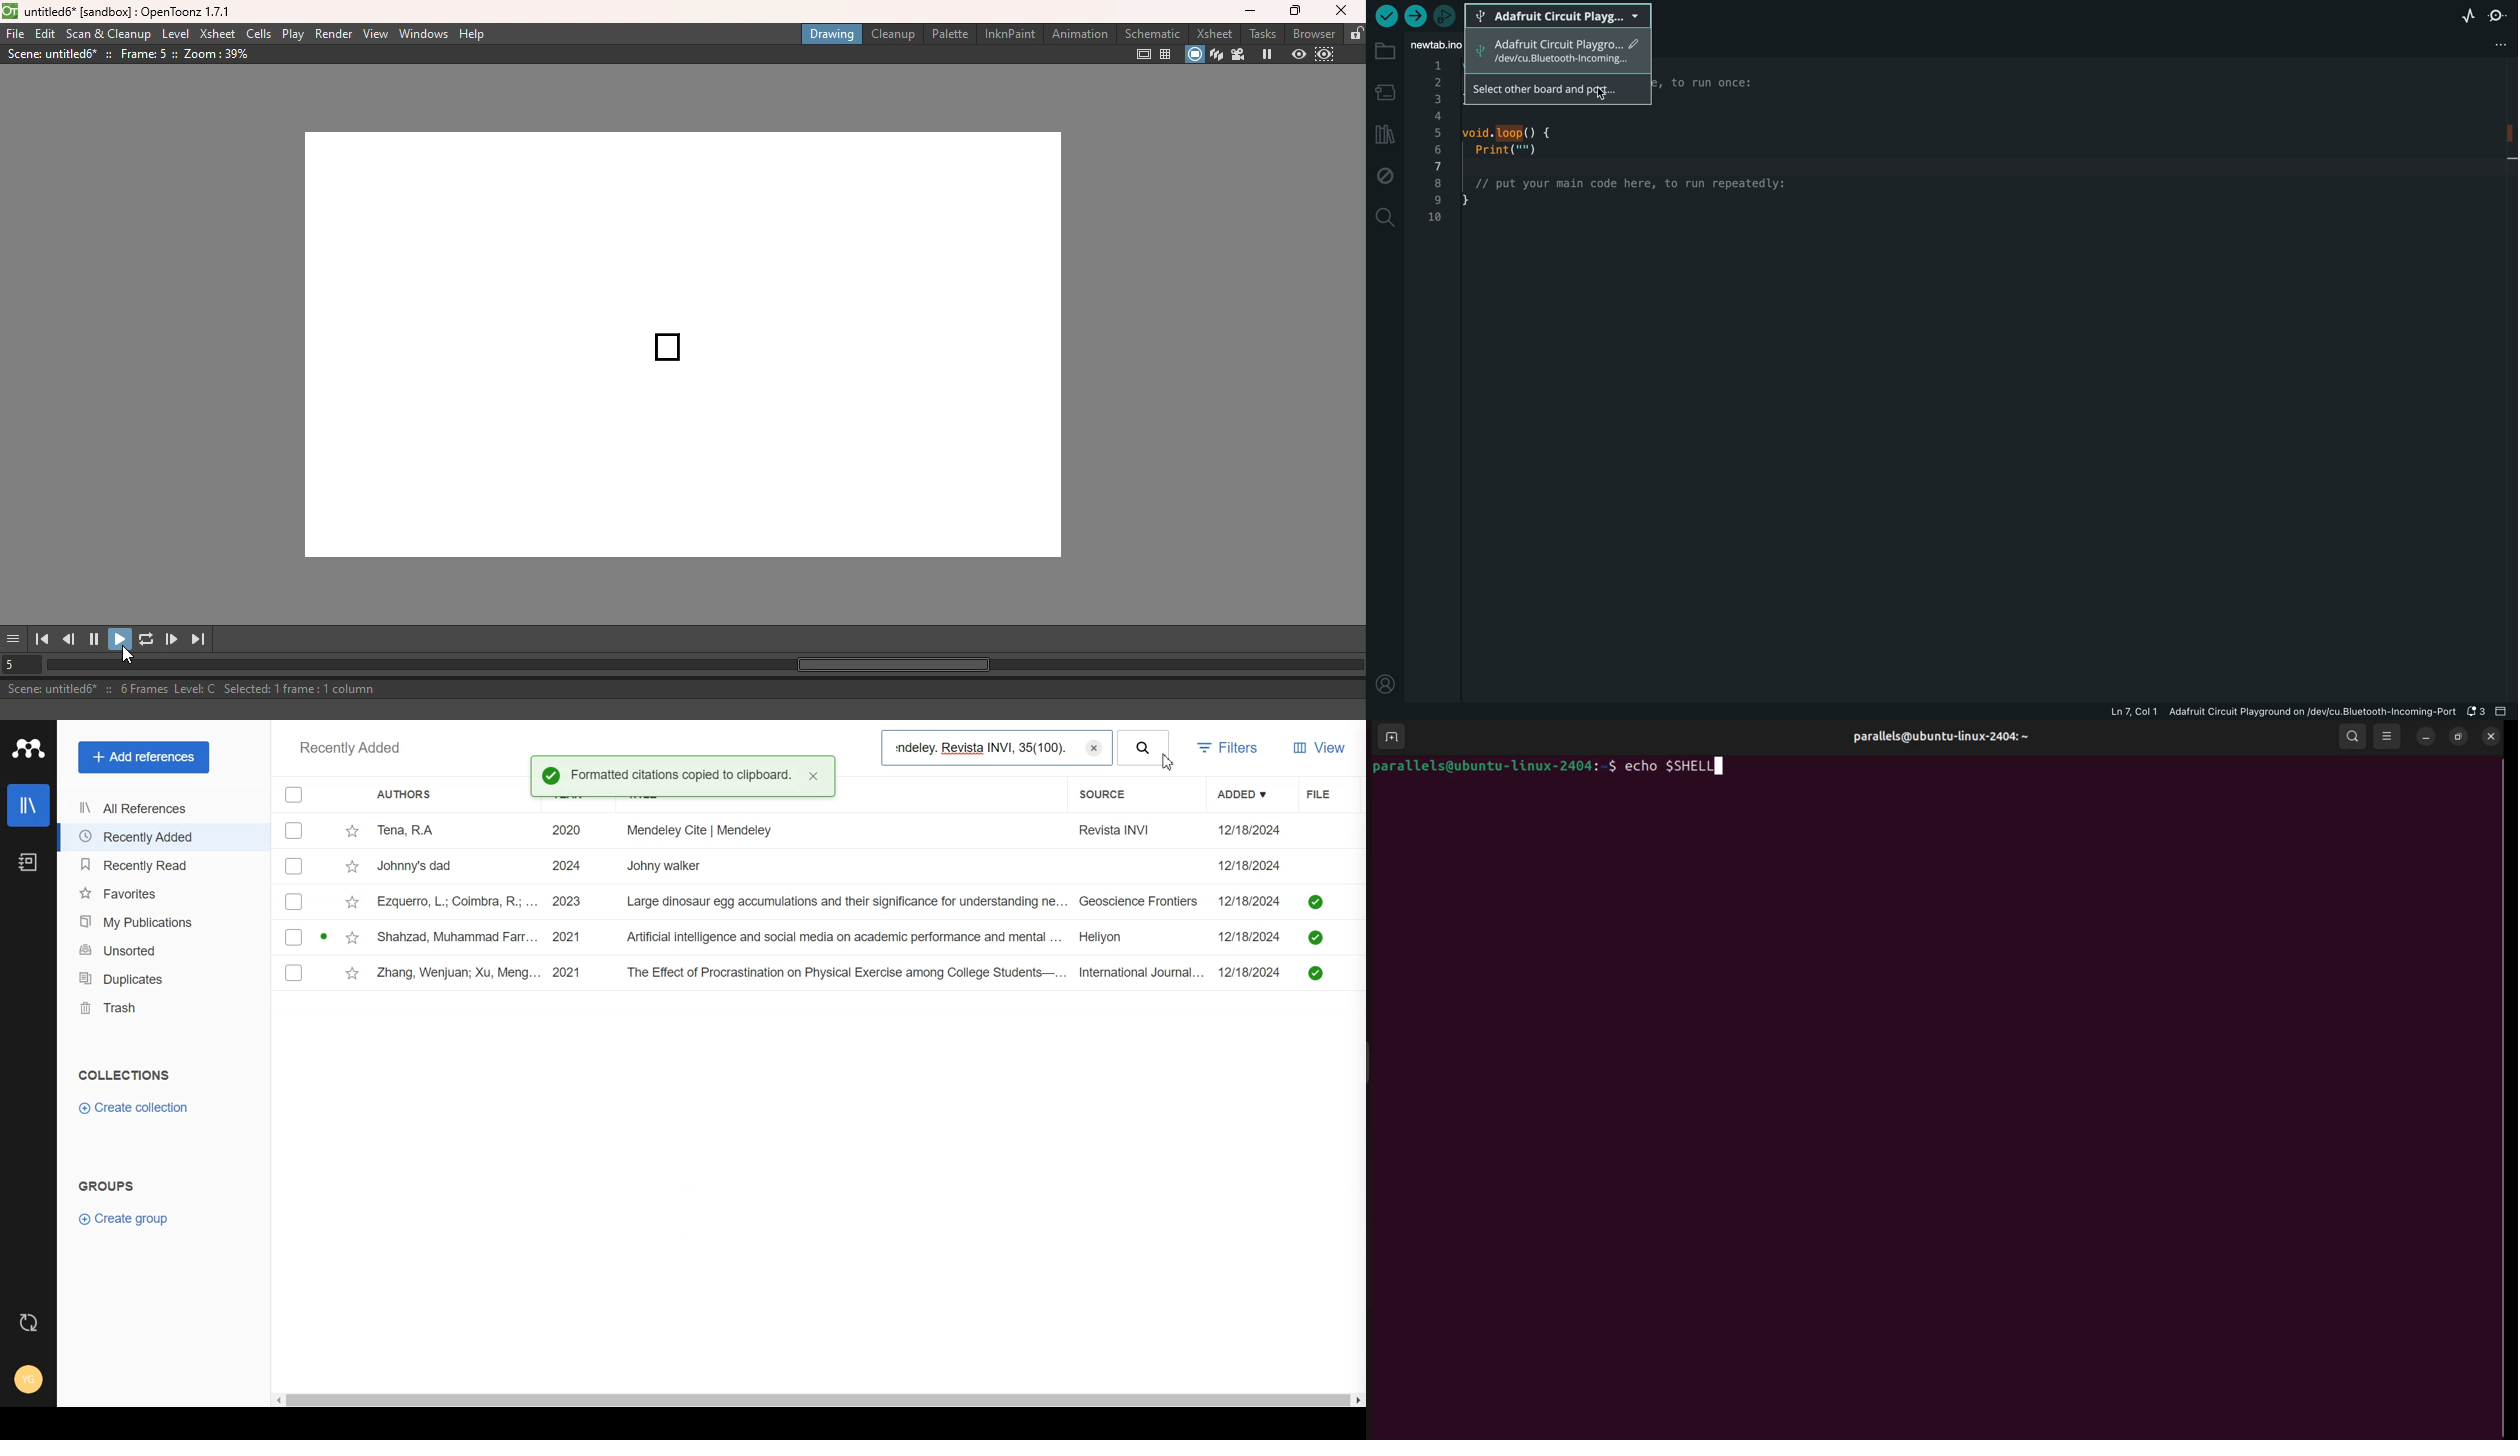 The height and width of the screenshot is (1456, 2520). Describe the element at coordinates (130, 658) in the screenshot. I see `Pointer cursor` at that location.